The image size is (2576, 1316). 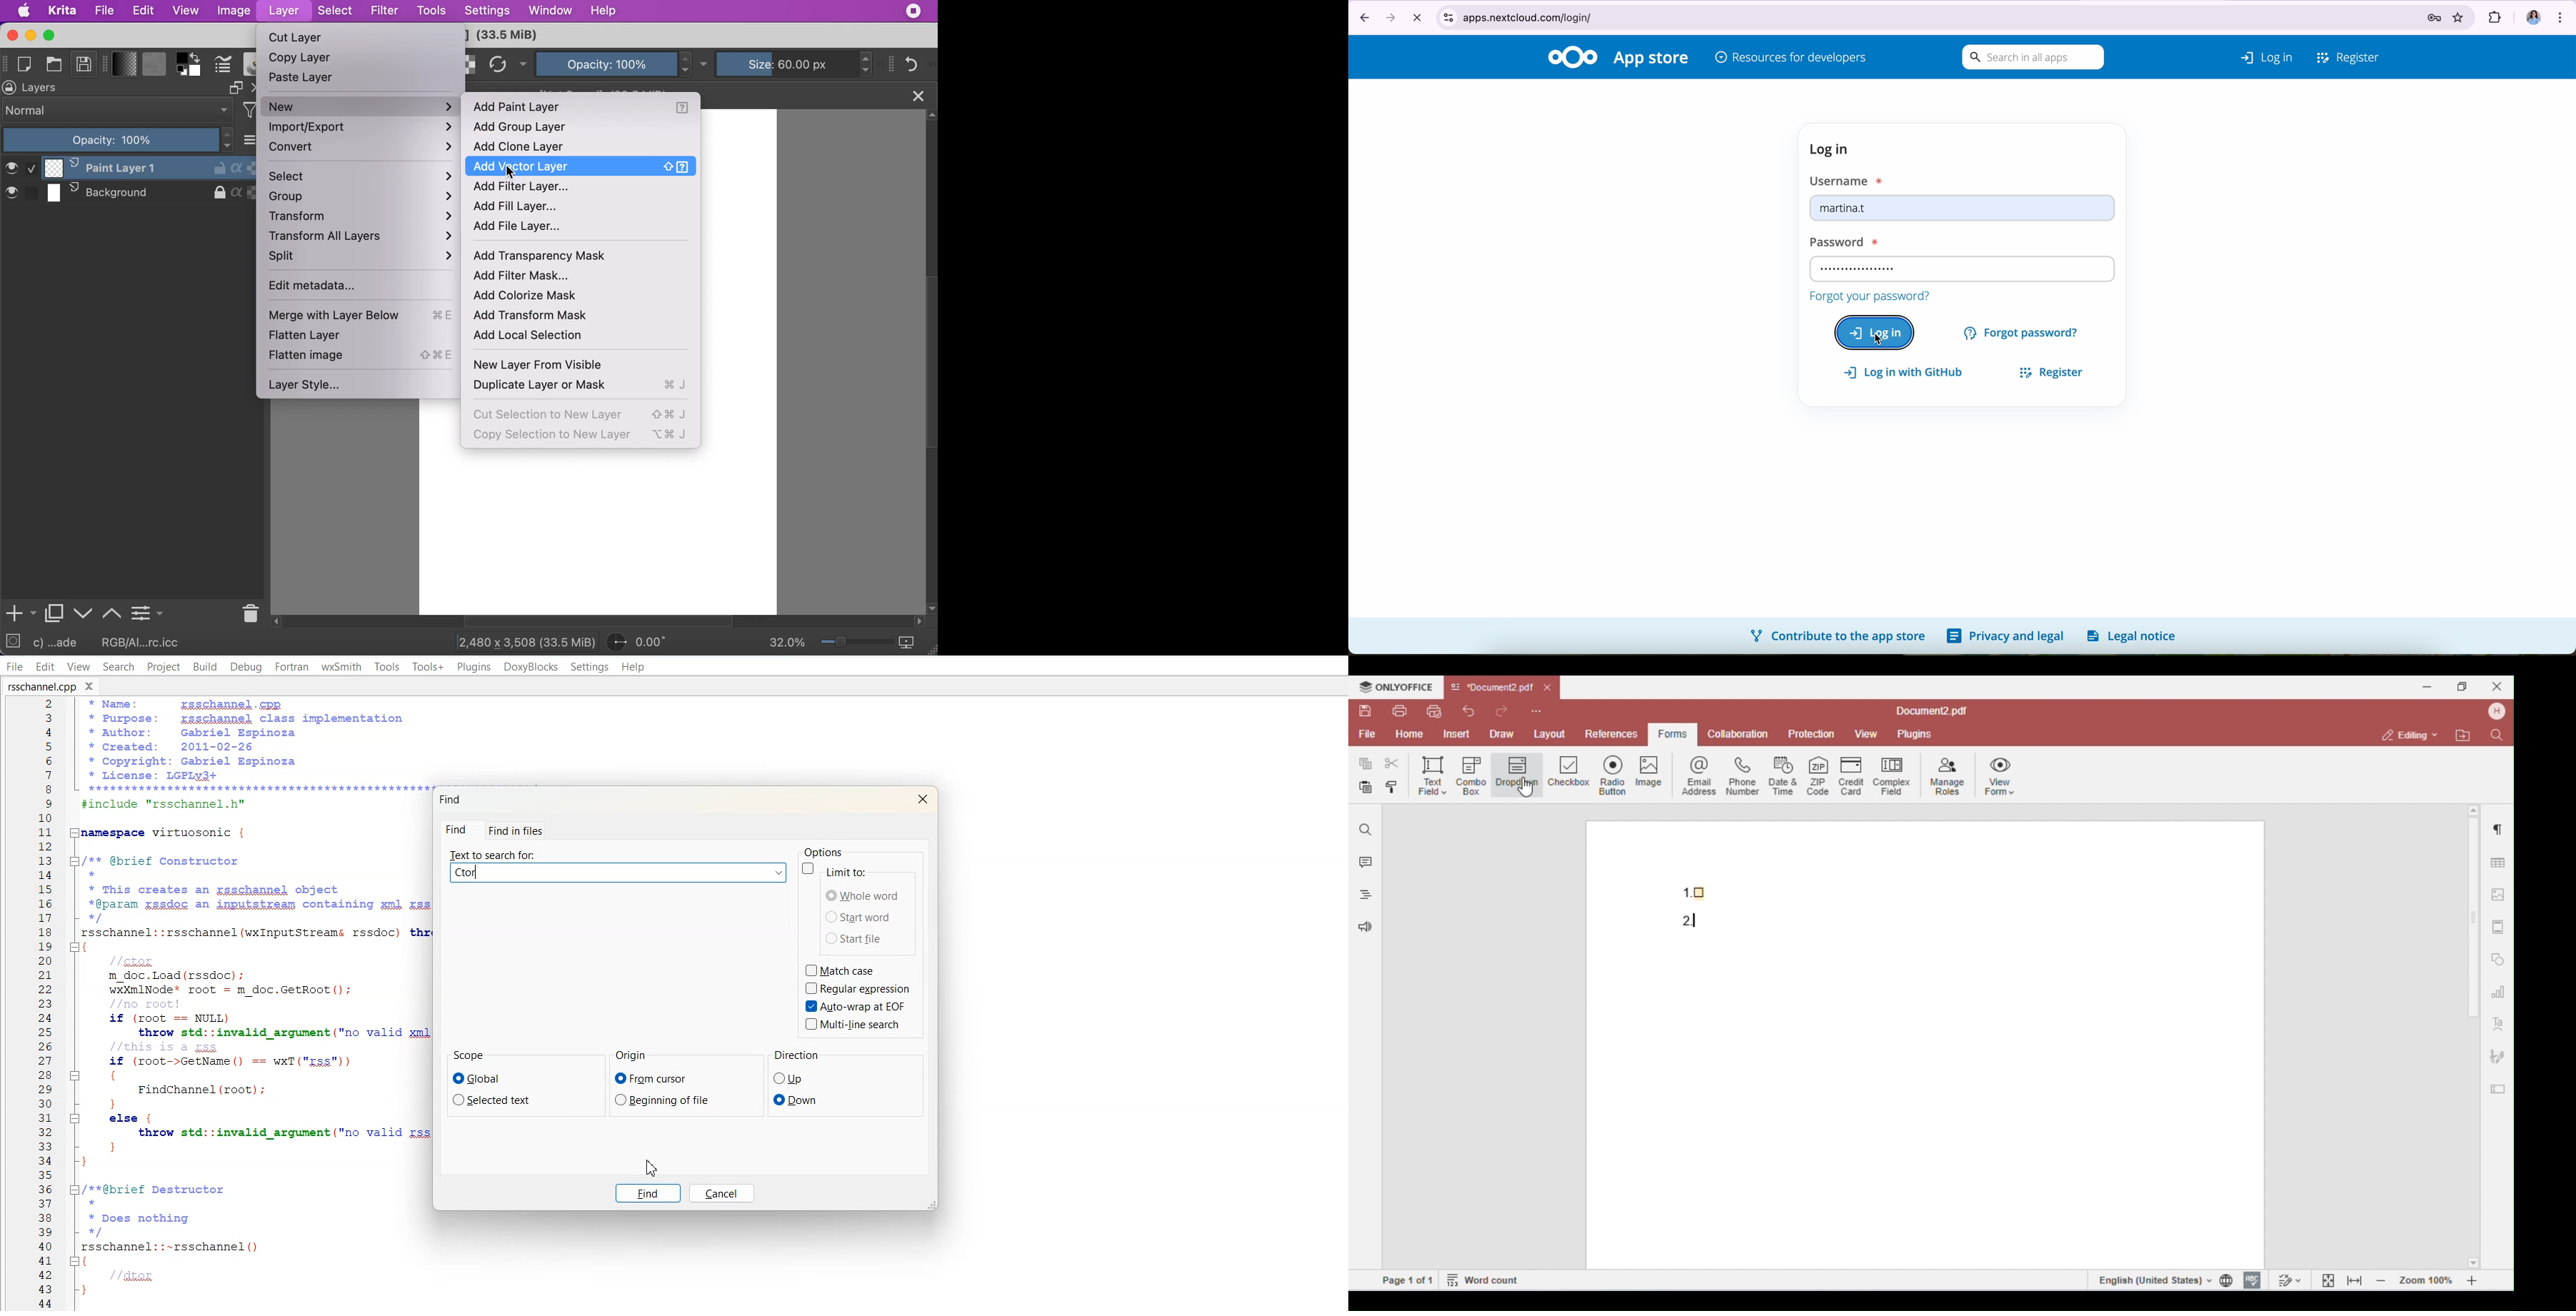 What do you see at coordinates (498, 64) in the screenshot?
I see `reload original preset` at bounding box center [498, 64].